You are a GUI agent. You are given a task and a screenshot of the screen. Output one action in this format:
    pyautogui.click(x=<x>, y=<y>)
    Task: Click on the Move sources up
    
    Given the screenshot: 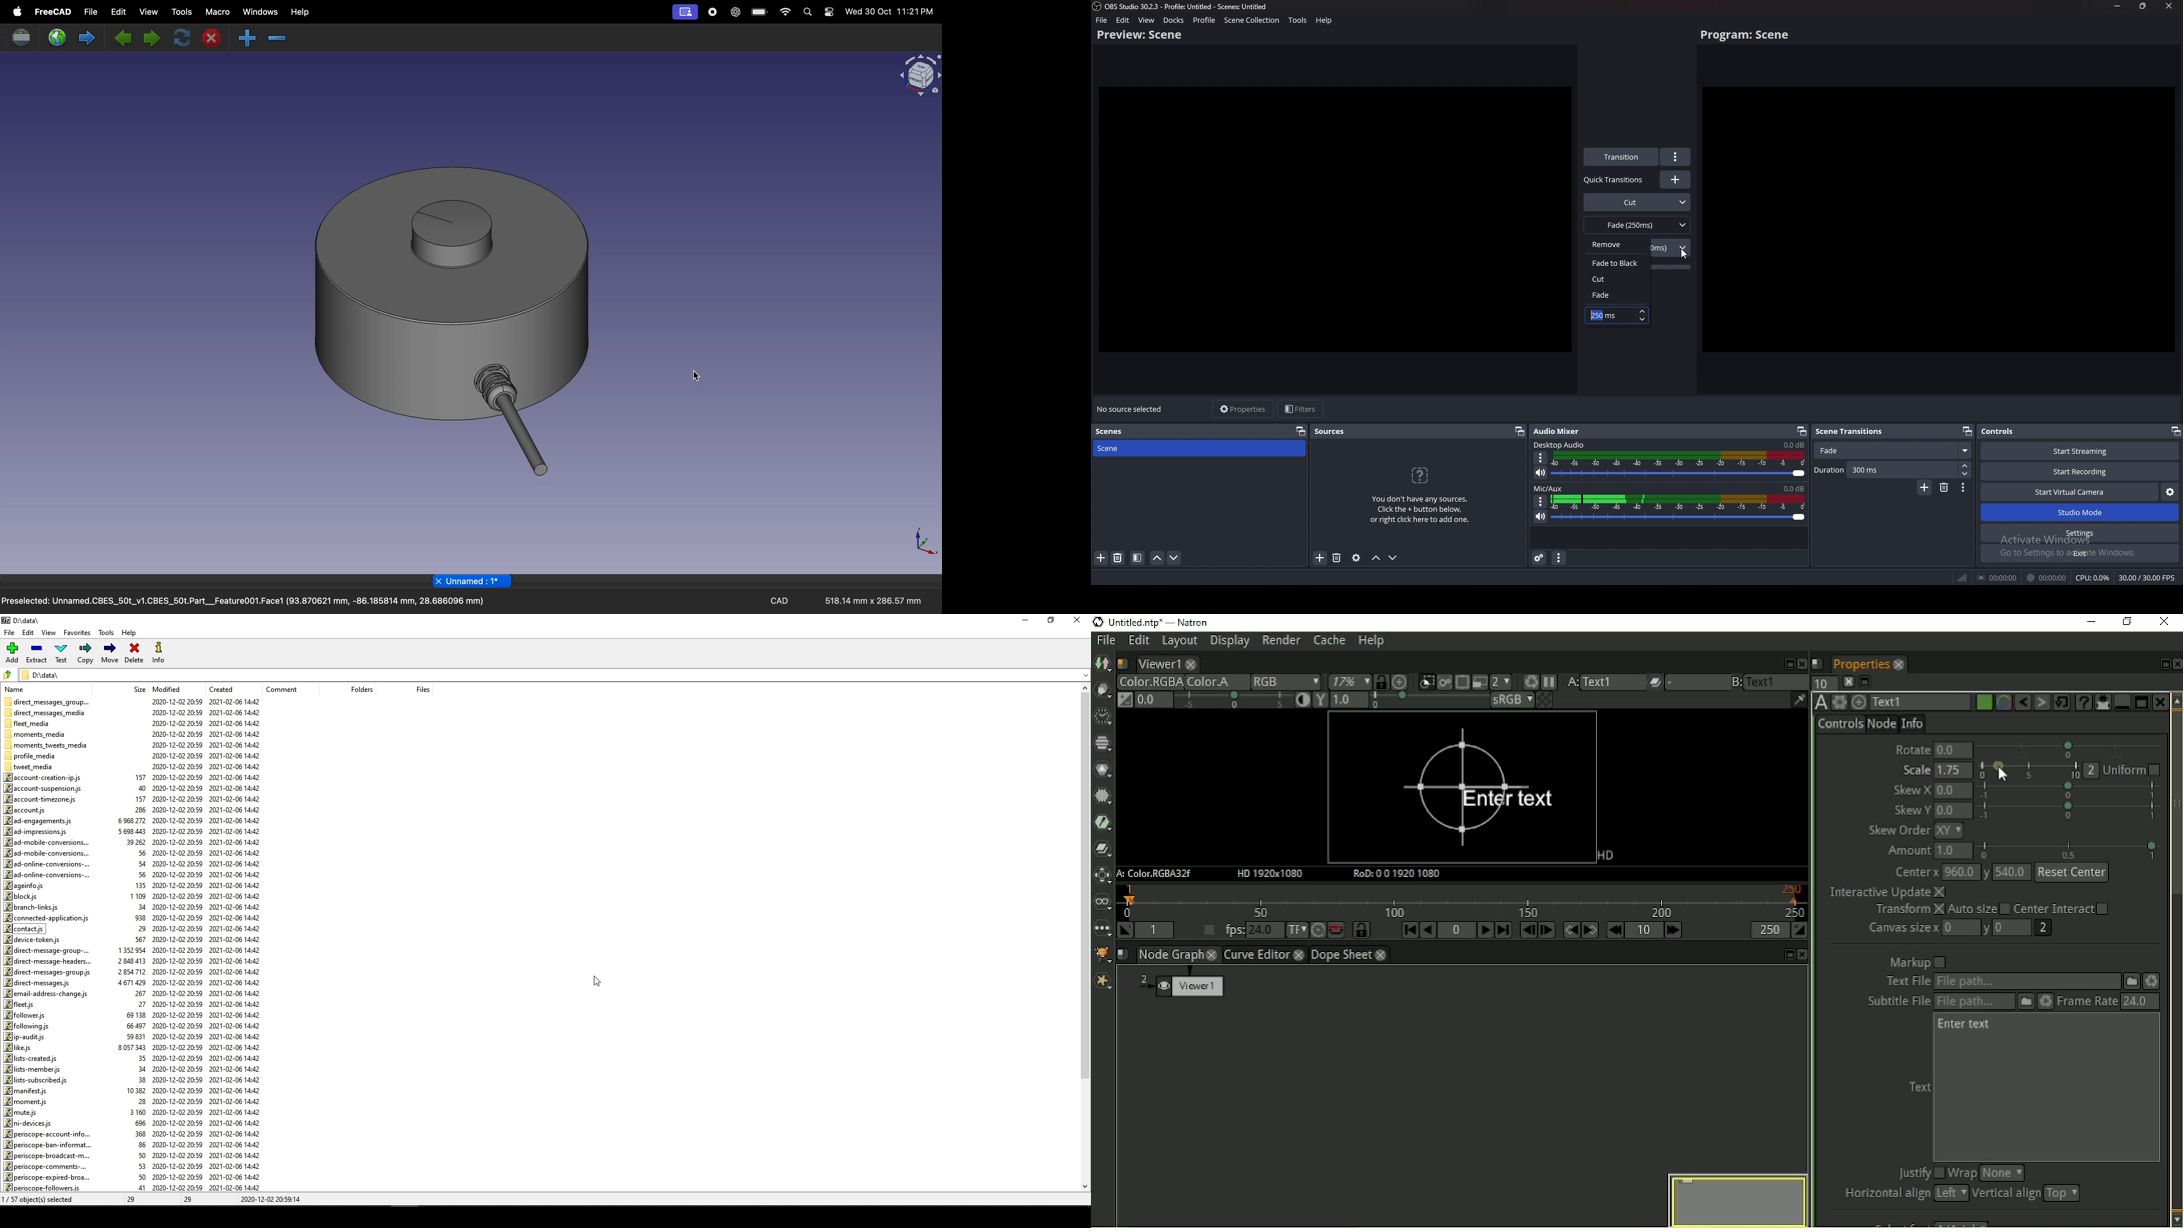 What is the action you would take?
    pyautogui.click(x=1377, y=559)
    